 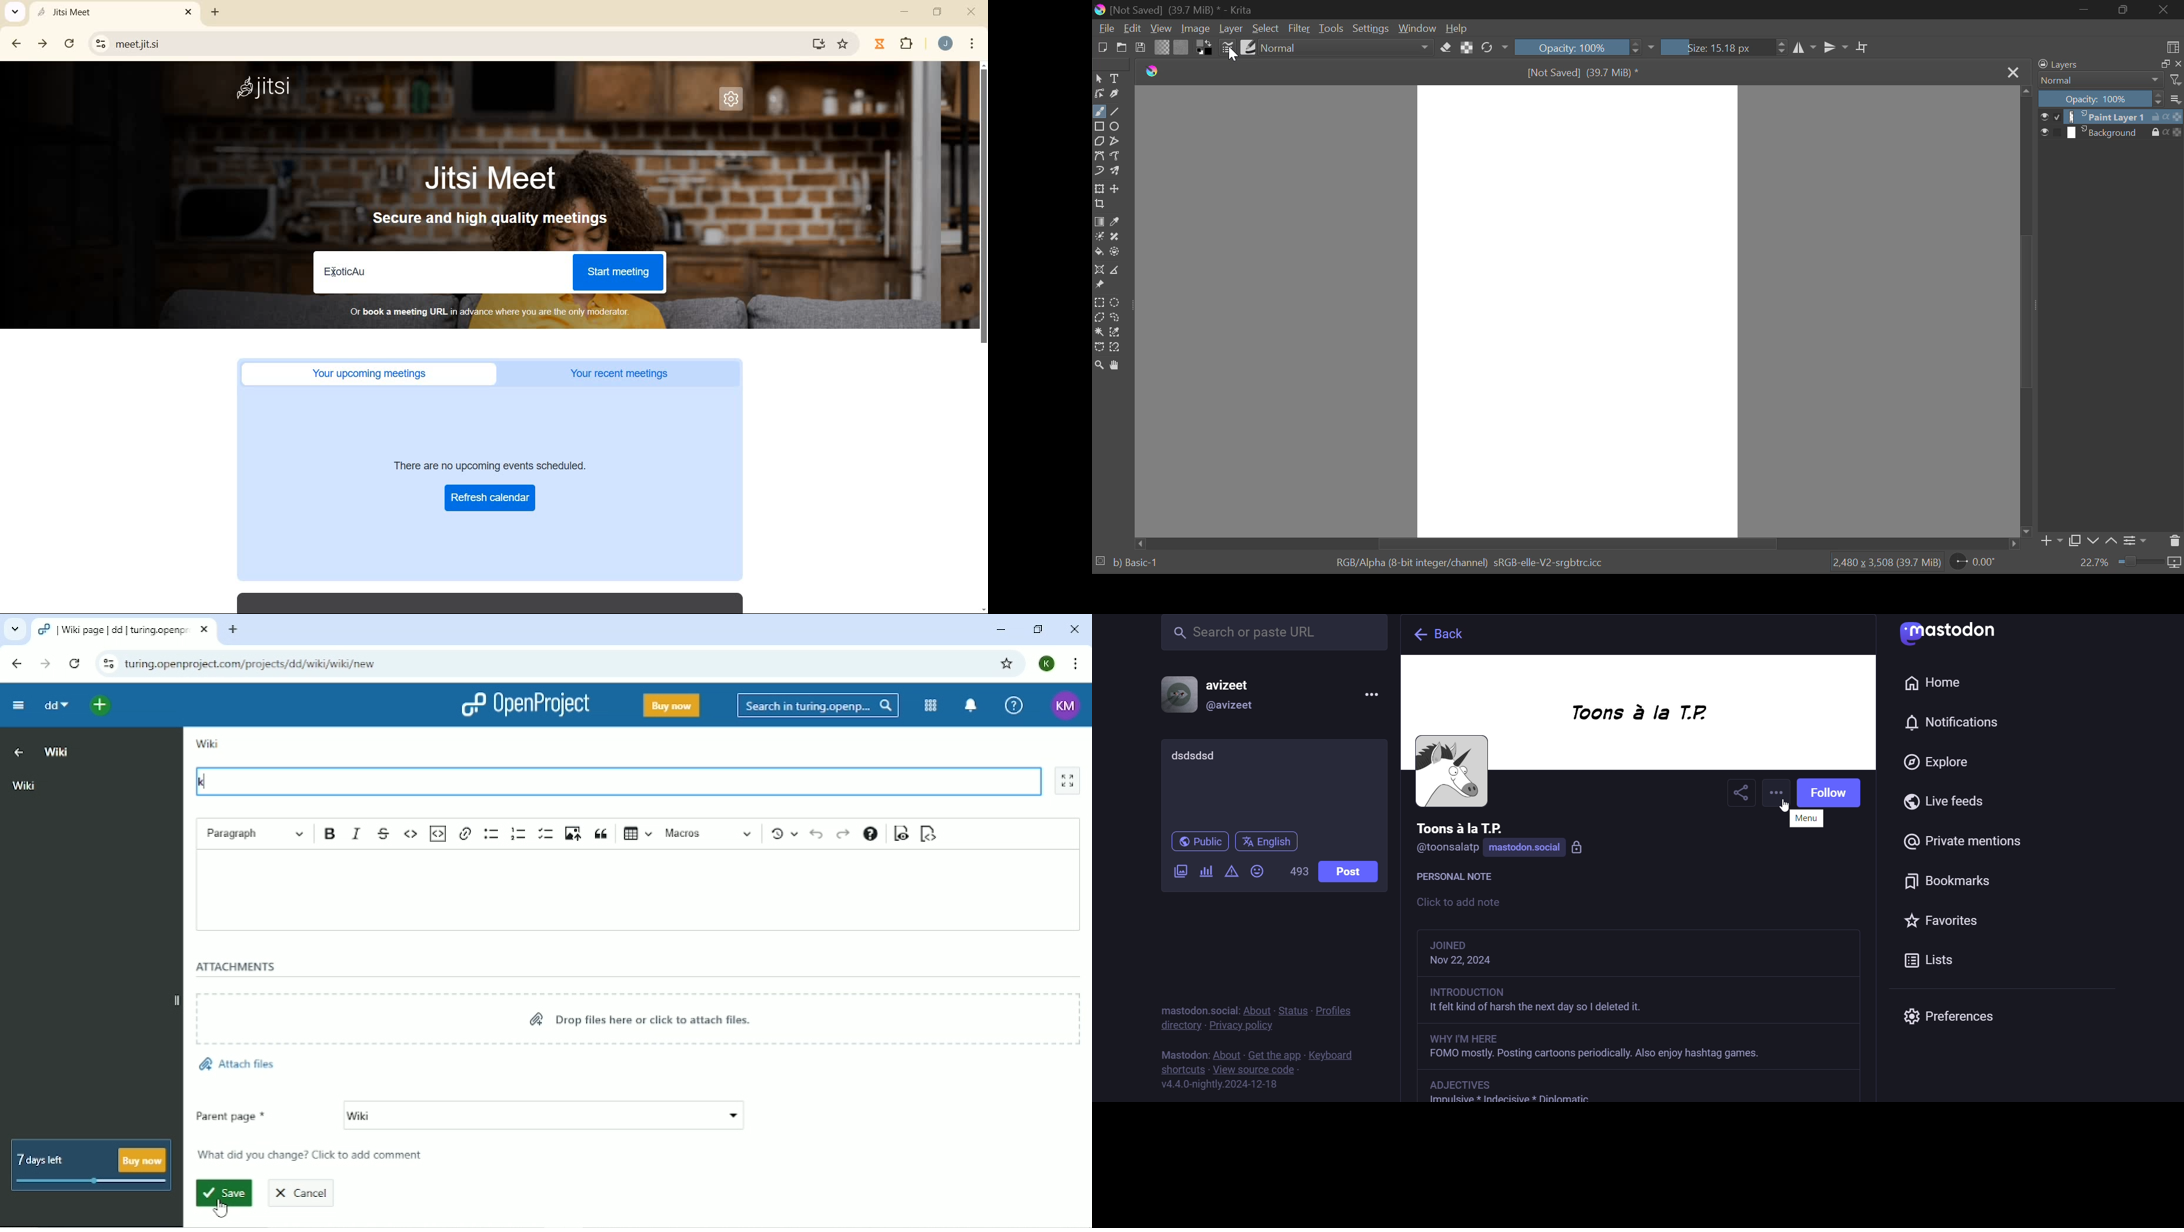 What do you see at coordinates (631, 372) in the screenshot?
I see `your recent meetings` at bounding box center [631, 372].